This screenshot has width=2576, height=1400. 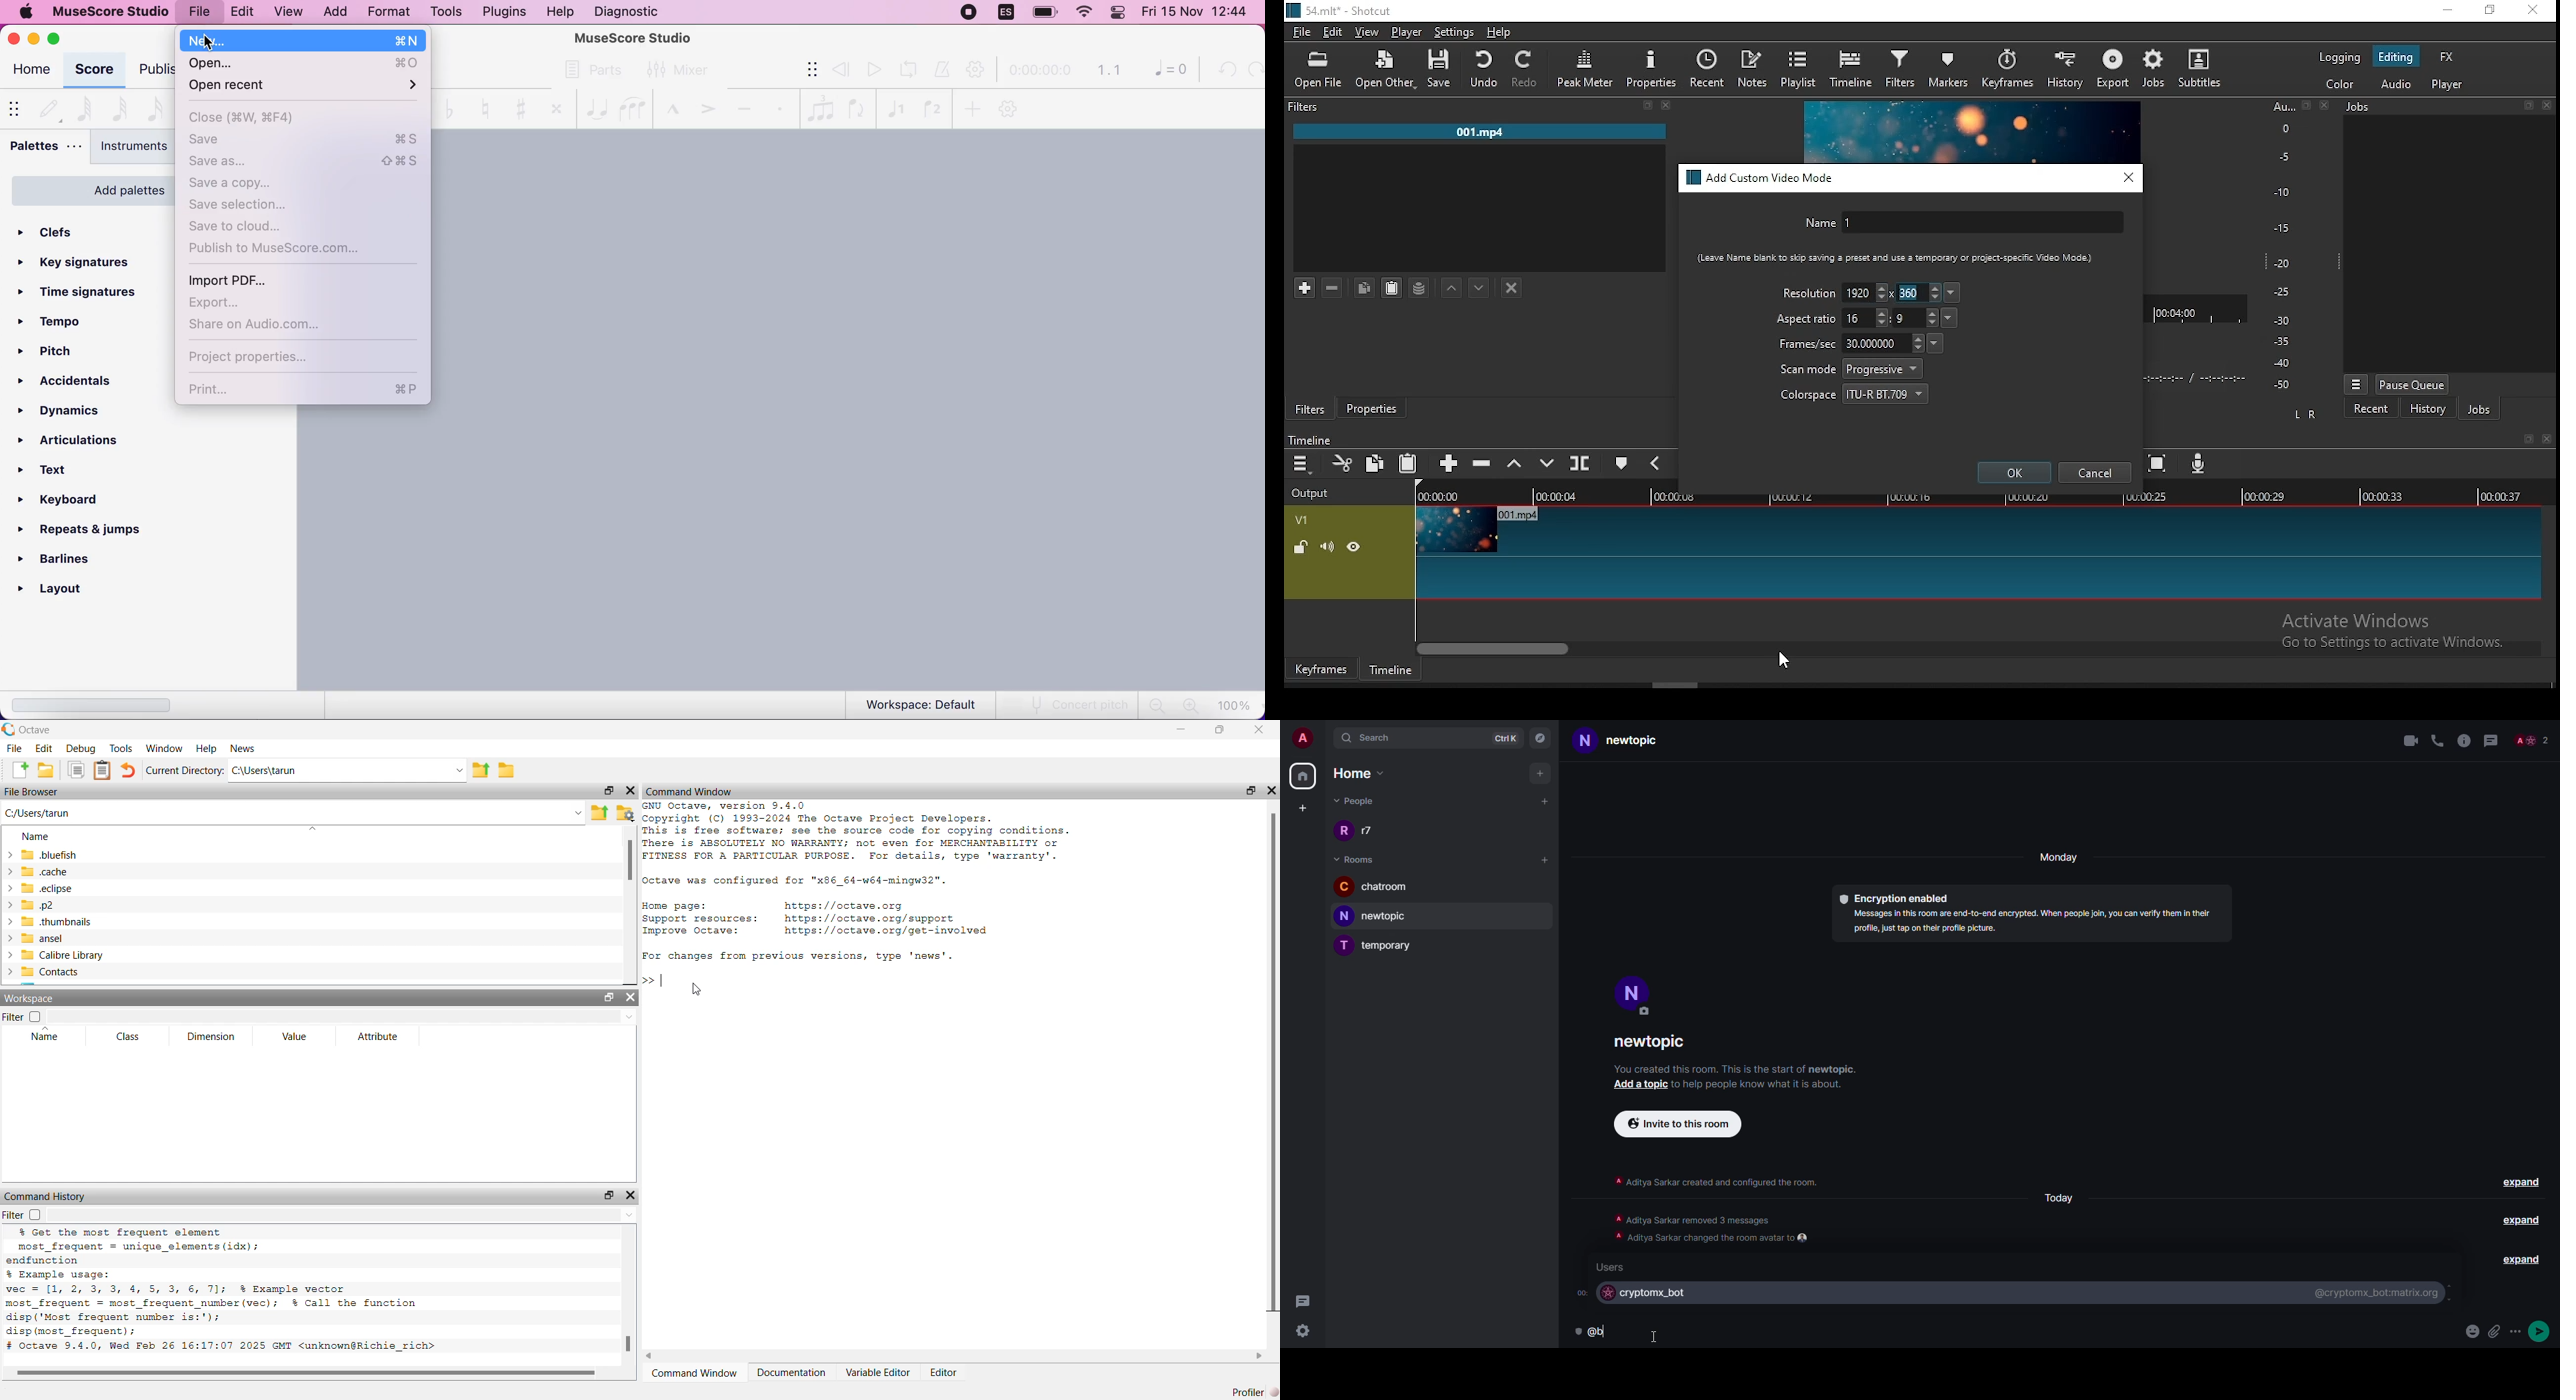 What do you see at coordinates (1800, 68) in the screenshot?
I see `playlist` at bounding box center [1800, 68].